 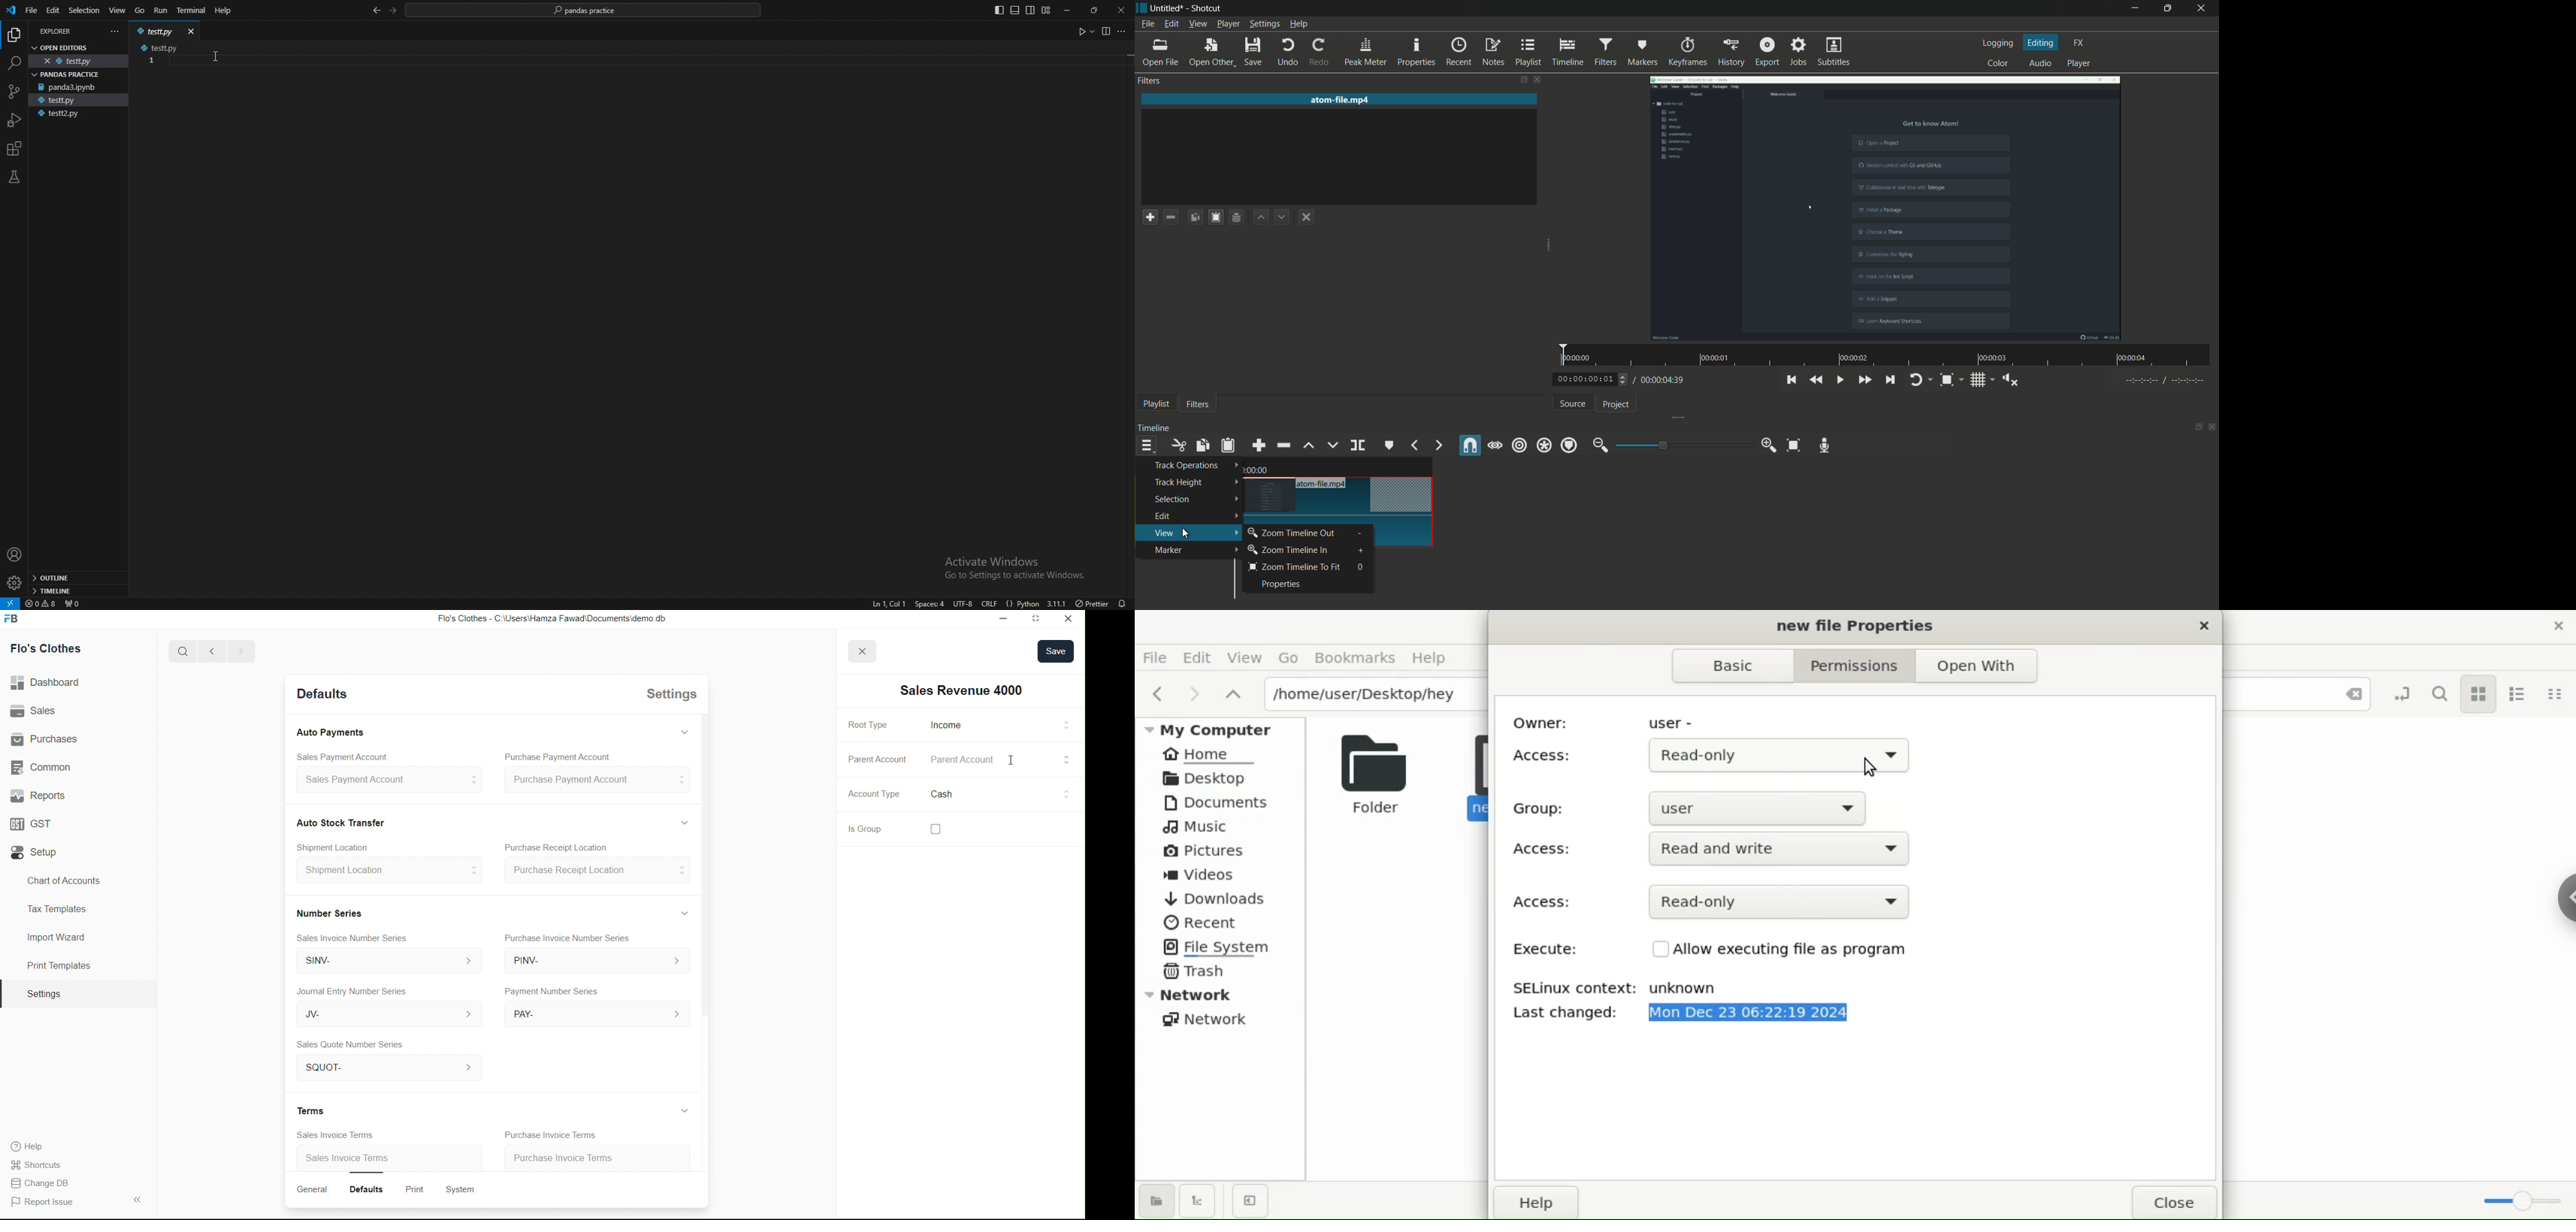 I want to click on Payment Number Series, so click(x=548, y=992).